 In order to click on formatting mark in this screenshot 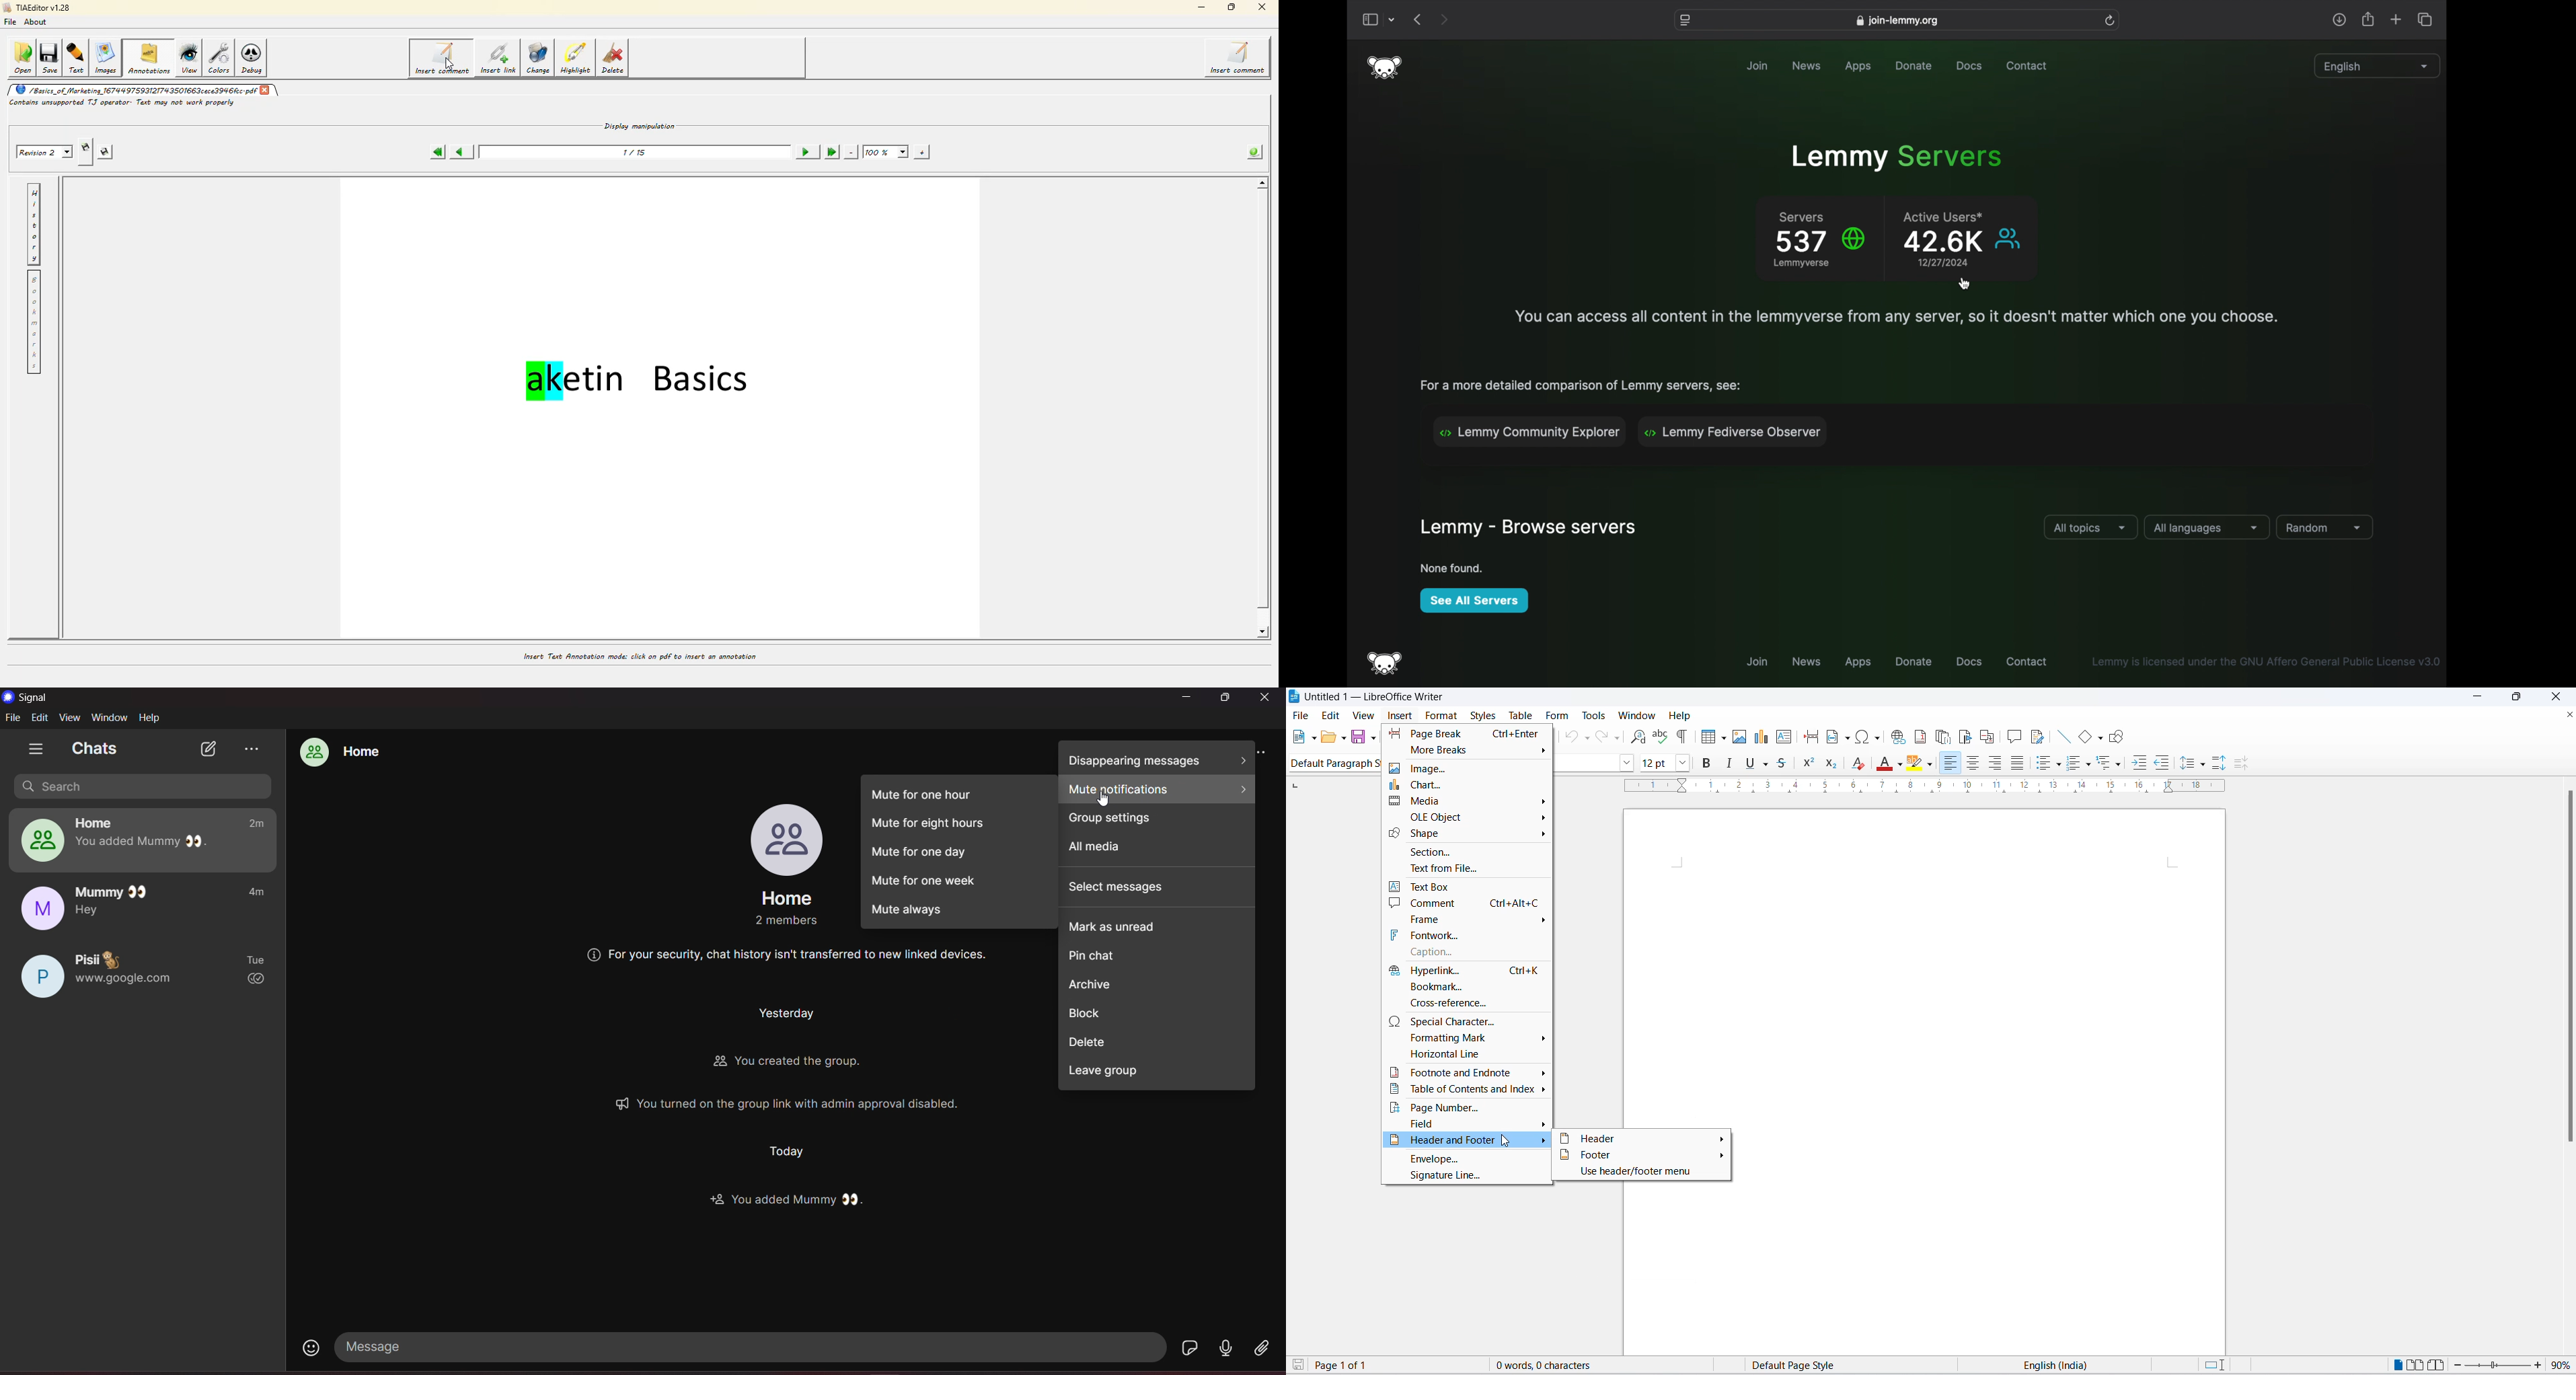, I will do `click(1467, 1037)`.